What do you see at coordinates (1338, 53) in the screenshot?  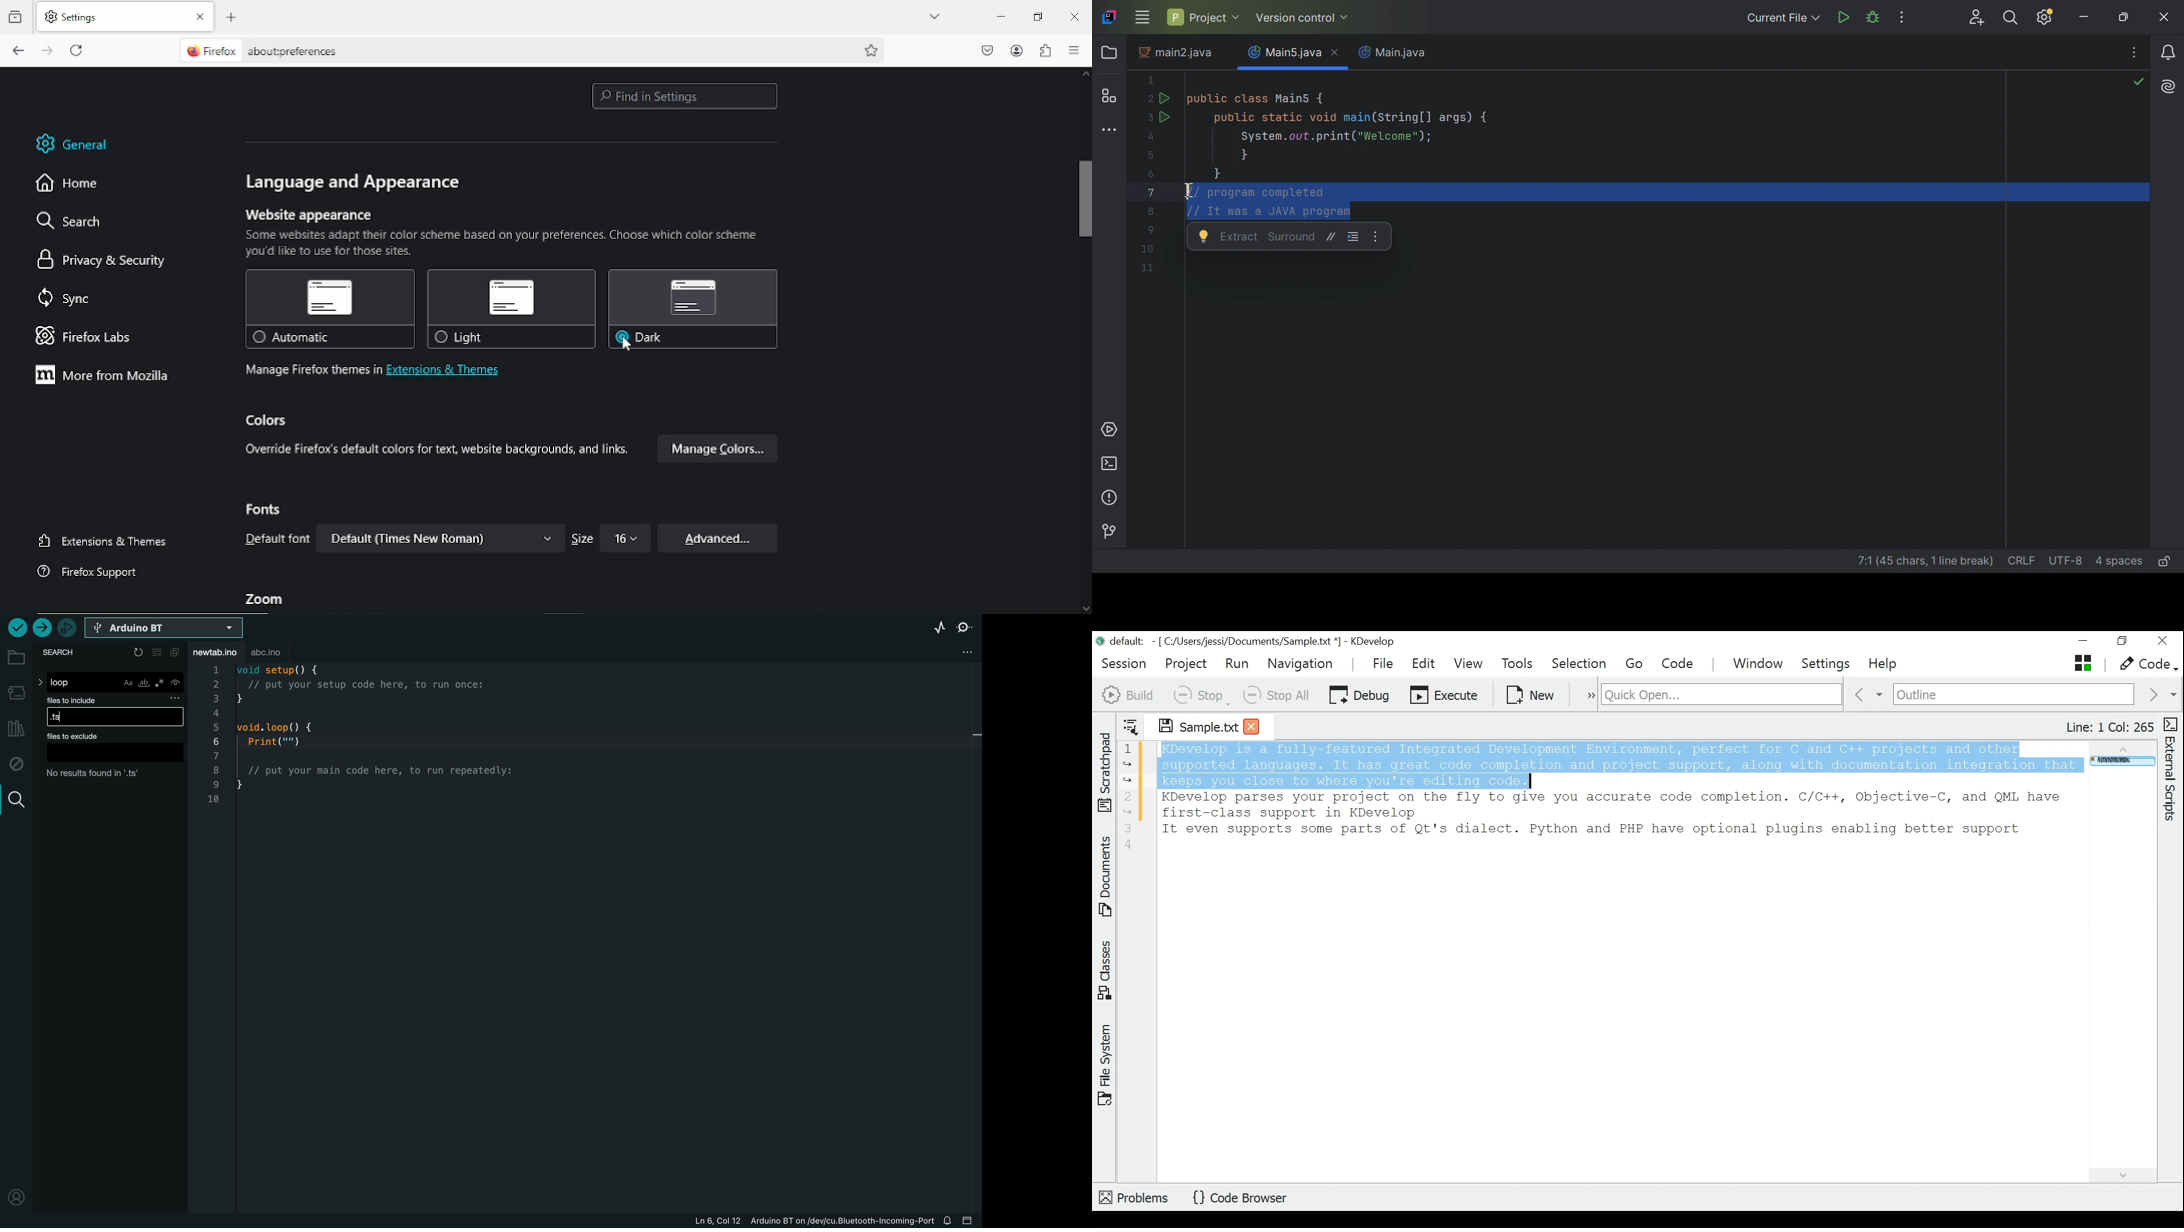 I see `Close` at bounding box center [1338, 53].